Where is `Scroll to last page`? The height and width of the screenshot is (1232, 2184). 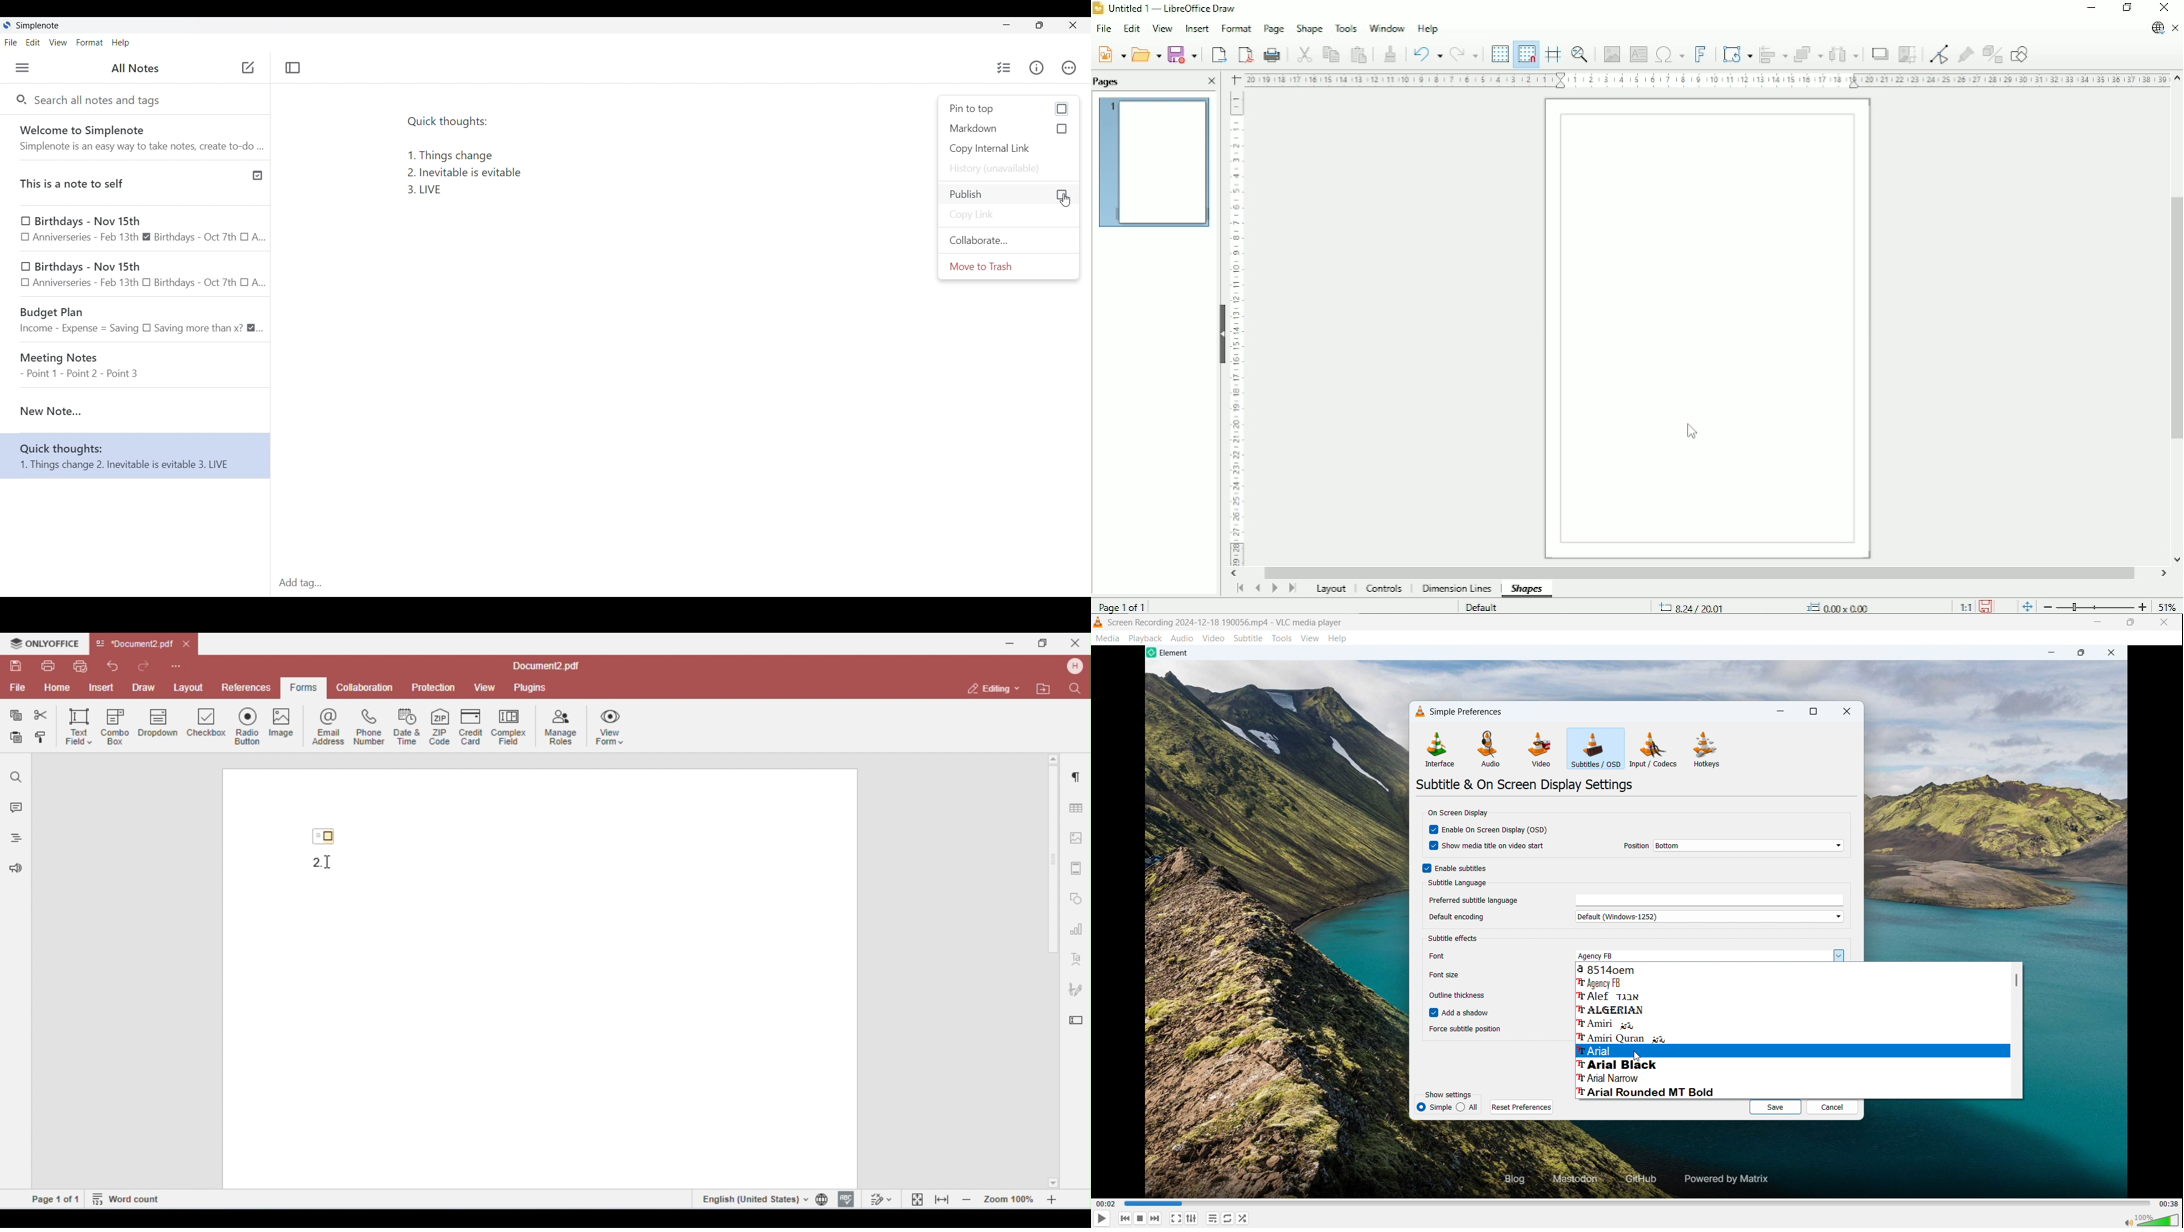
Scroll to last page is located at coordinates (1292, 589).